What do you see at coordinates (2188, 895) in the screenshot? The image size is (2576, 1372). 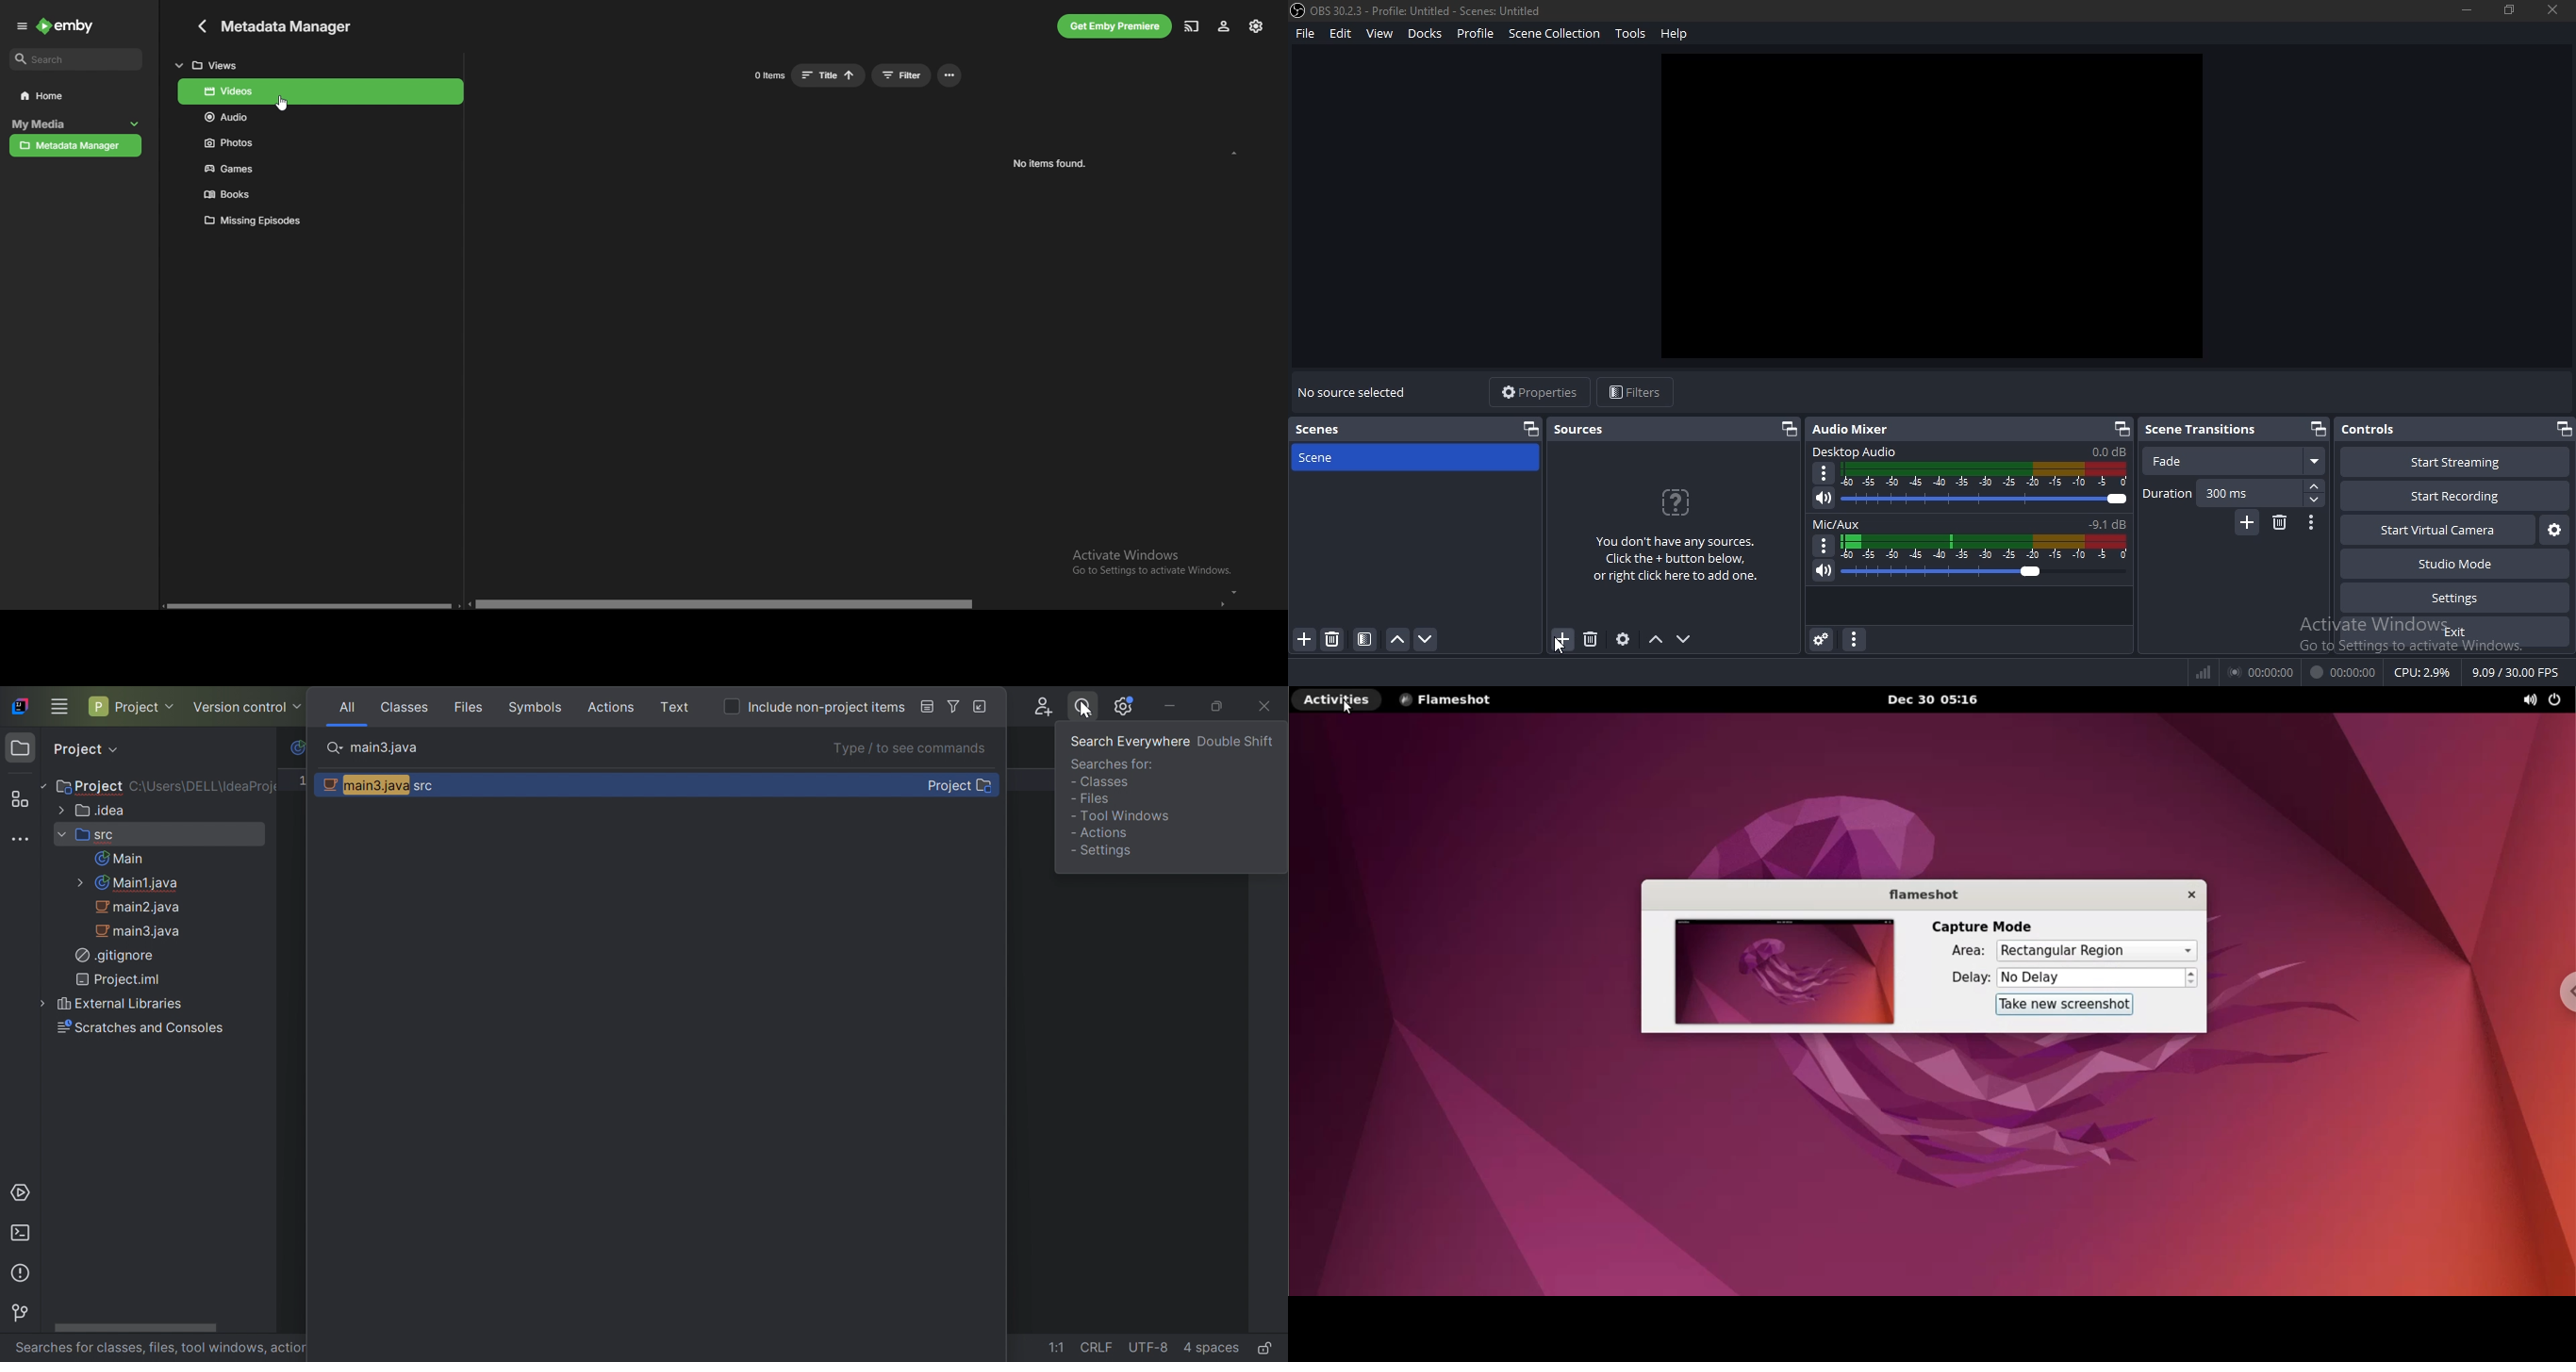 I see `close ` at bounding box center [2188, 895].